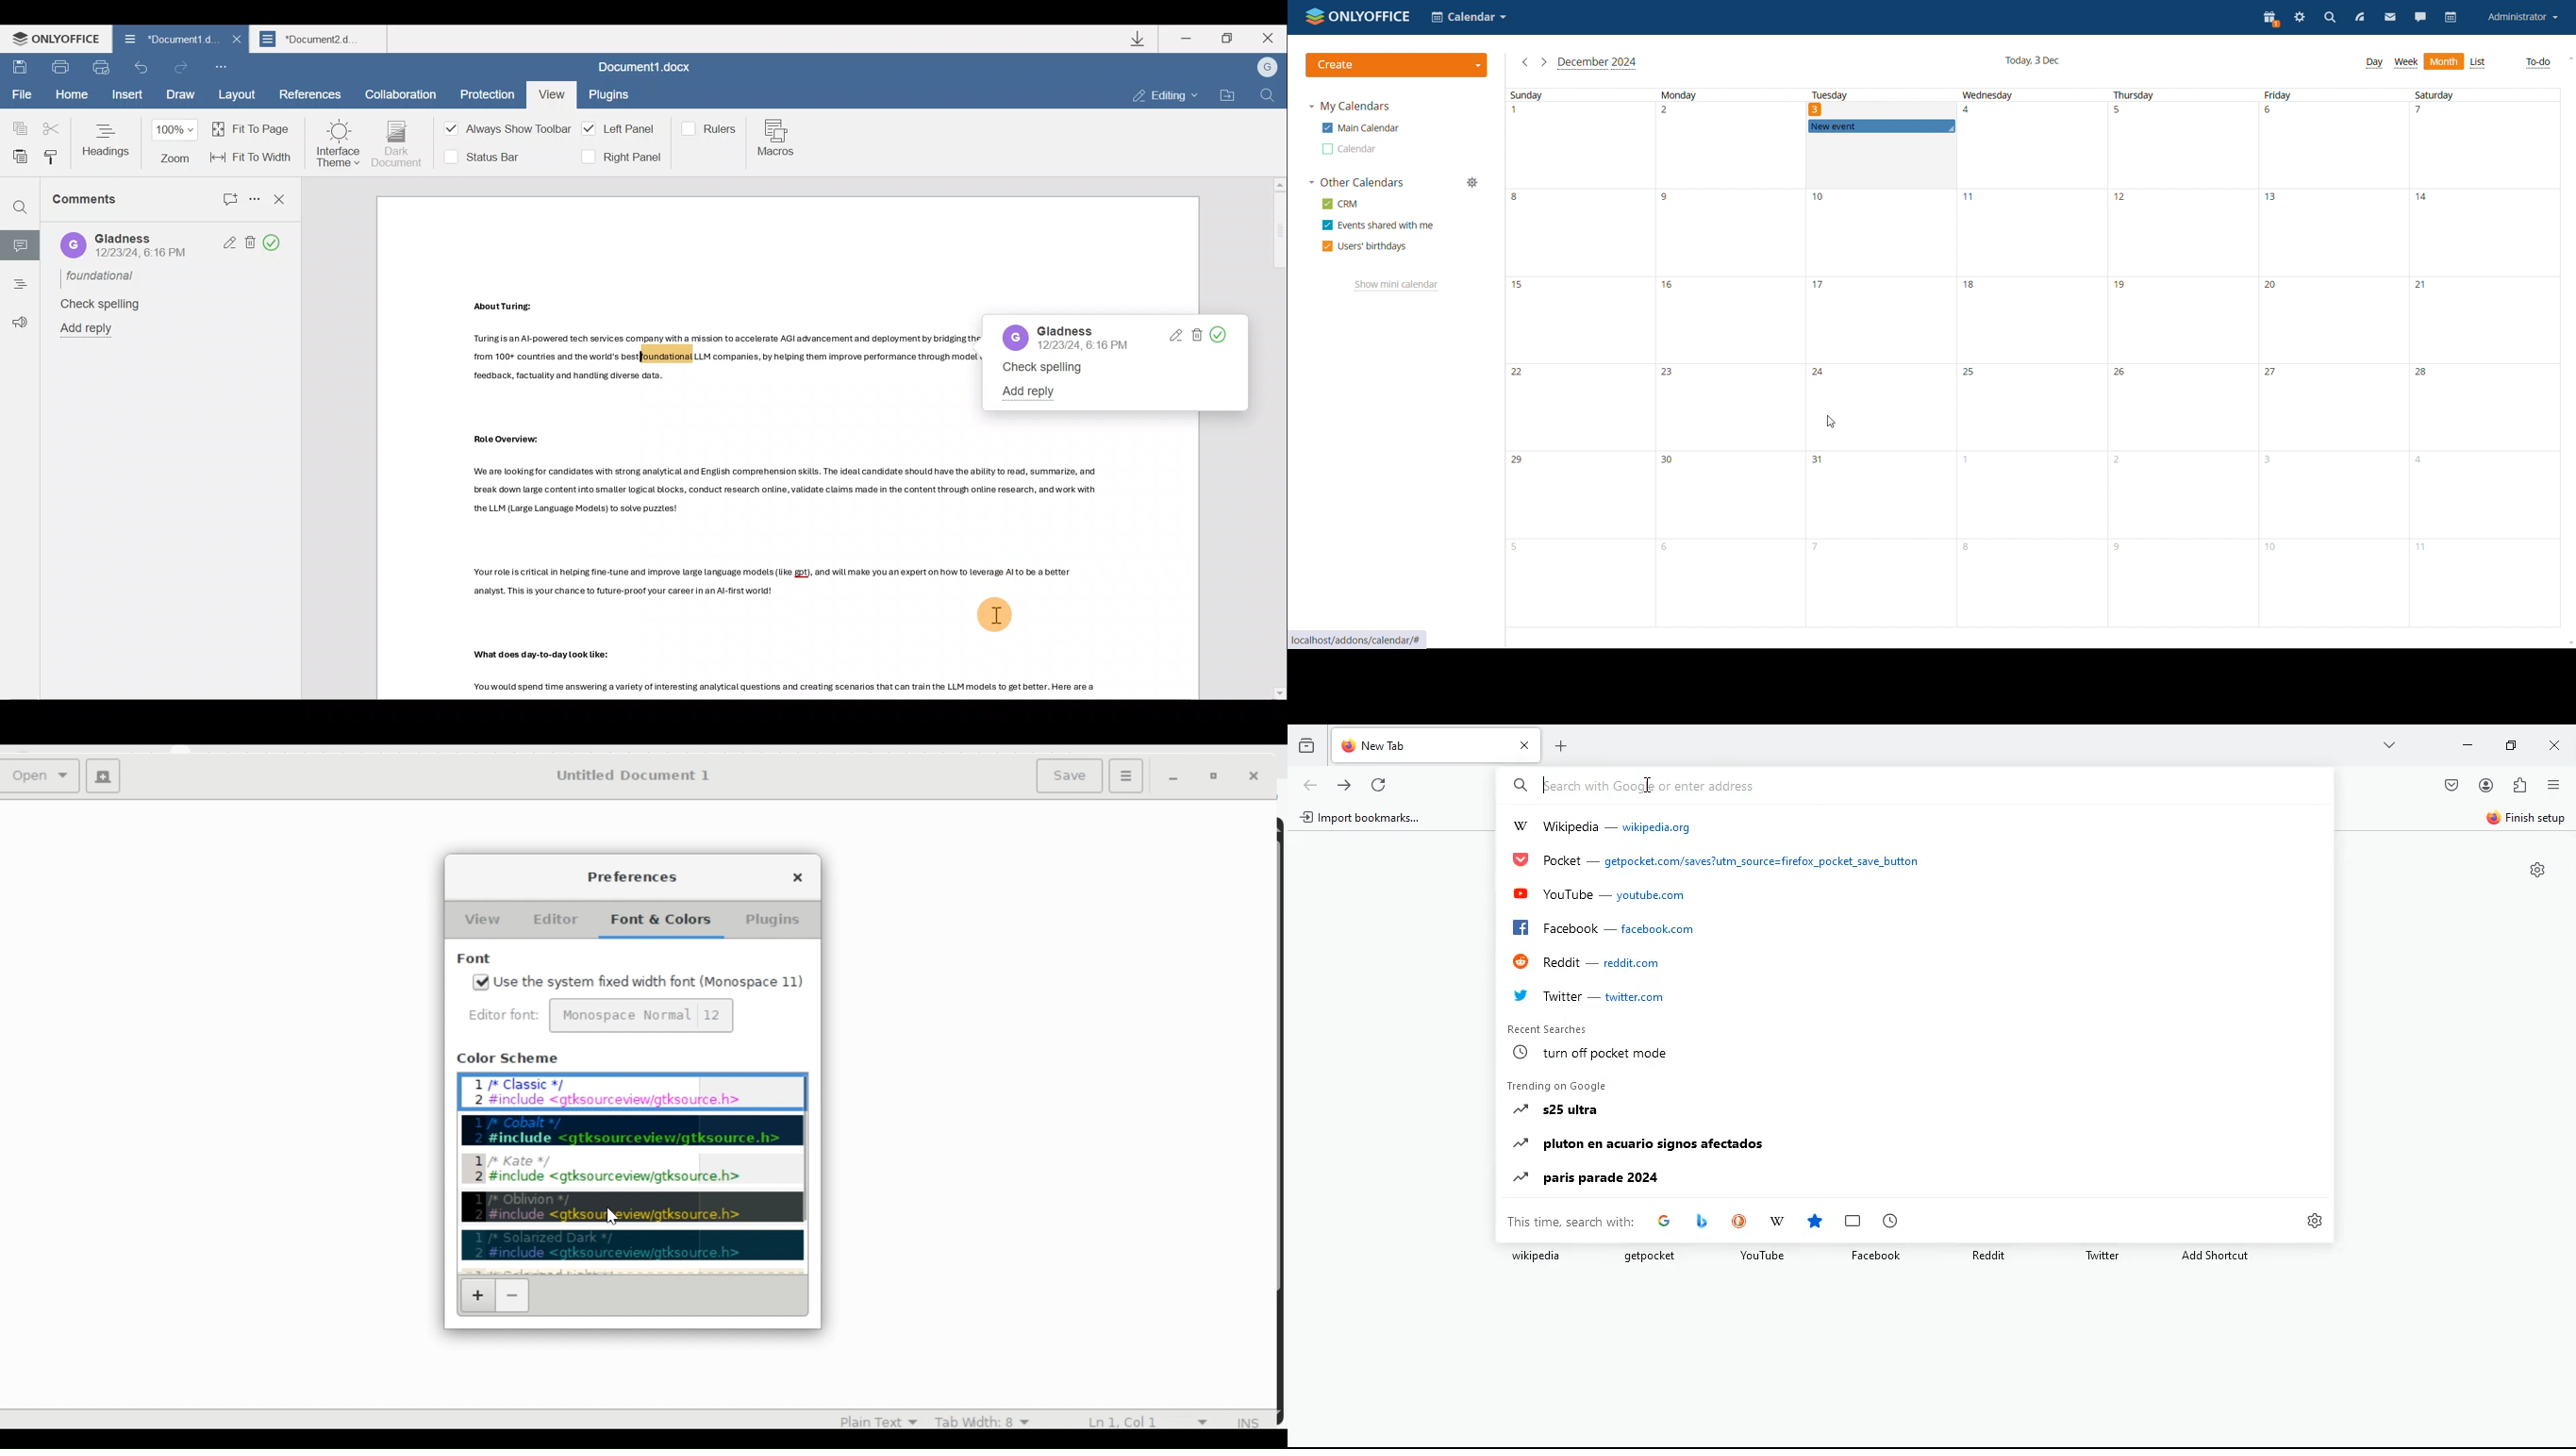 The height and width of the screenshot is (1456, 2576). Describe the element at coordinates (21, 96) in the screenshot. I see `File` at that location.